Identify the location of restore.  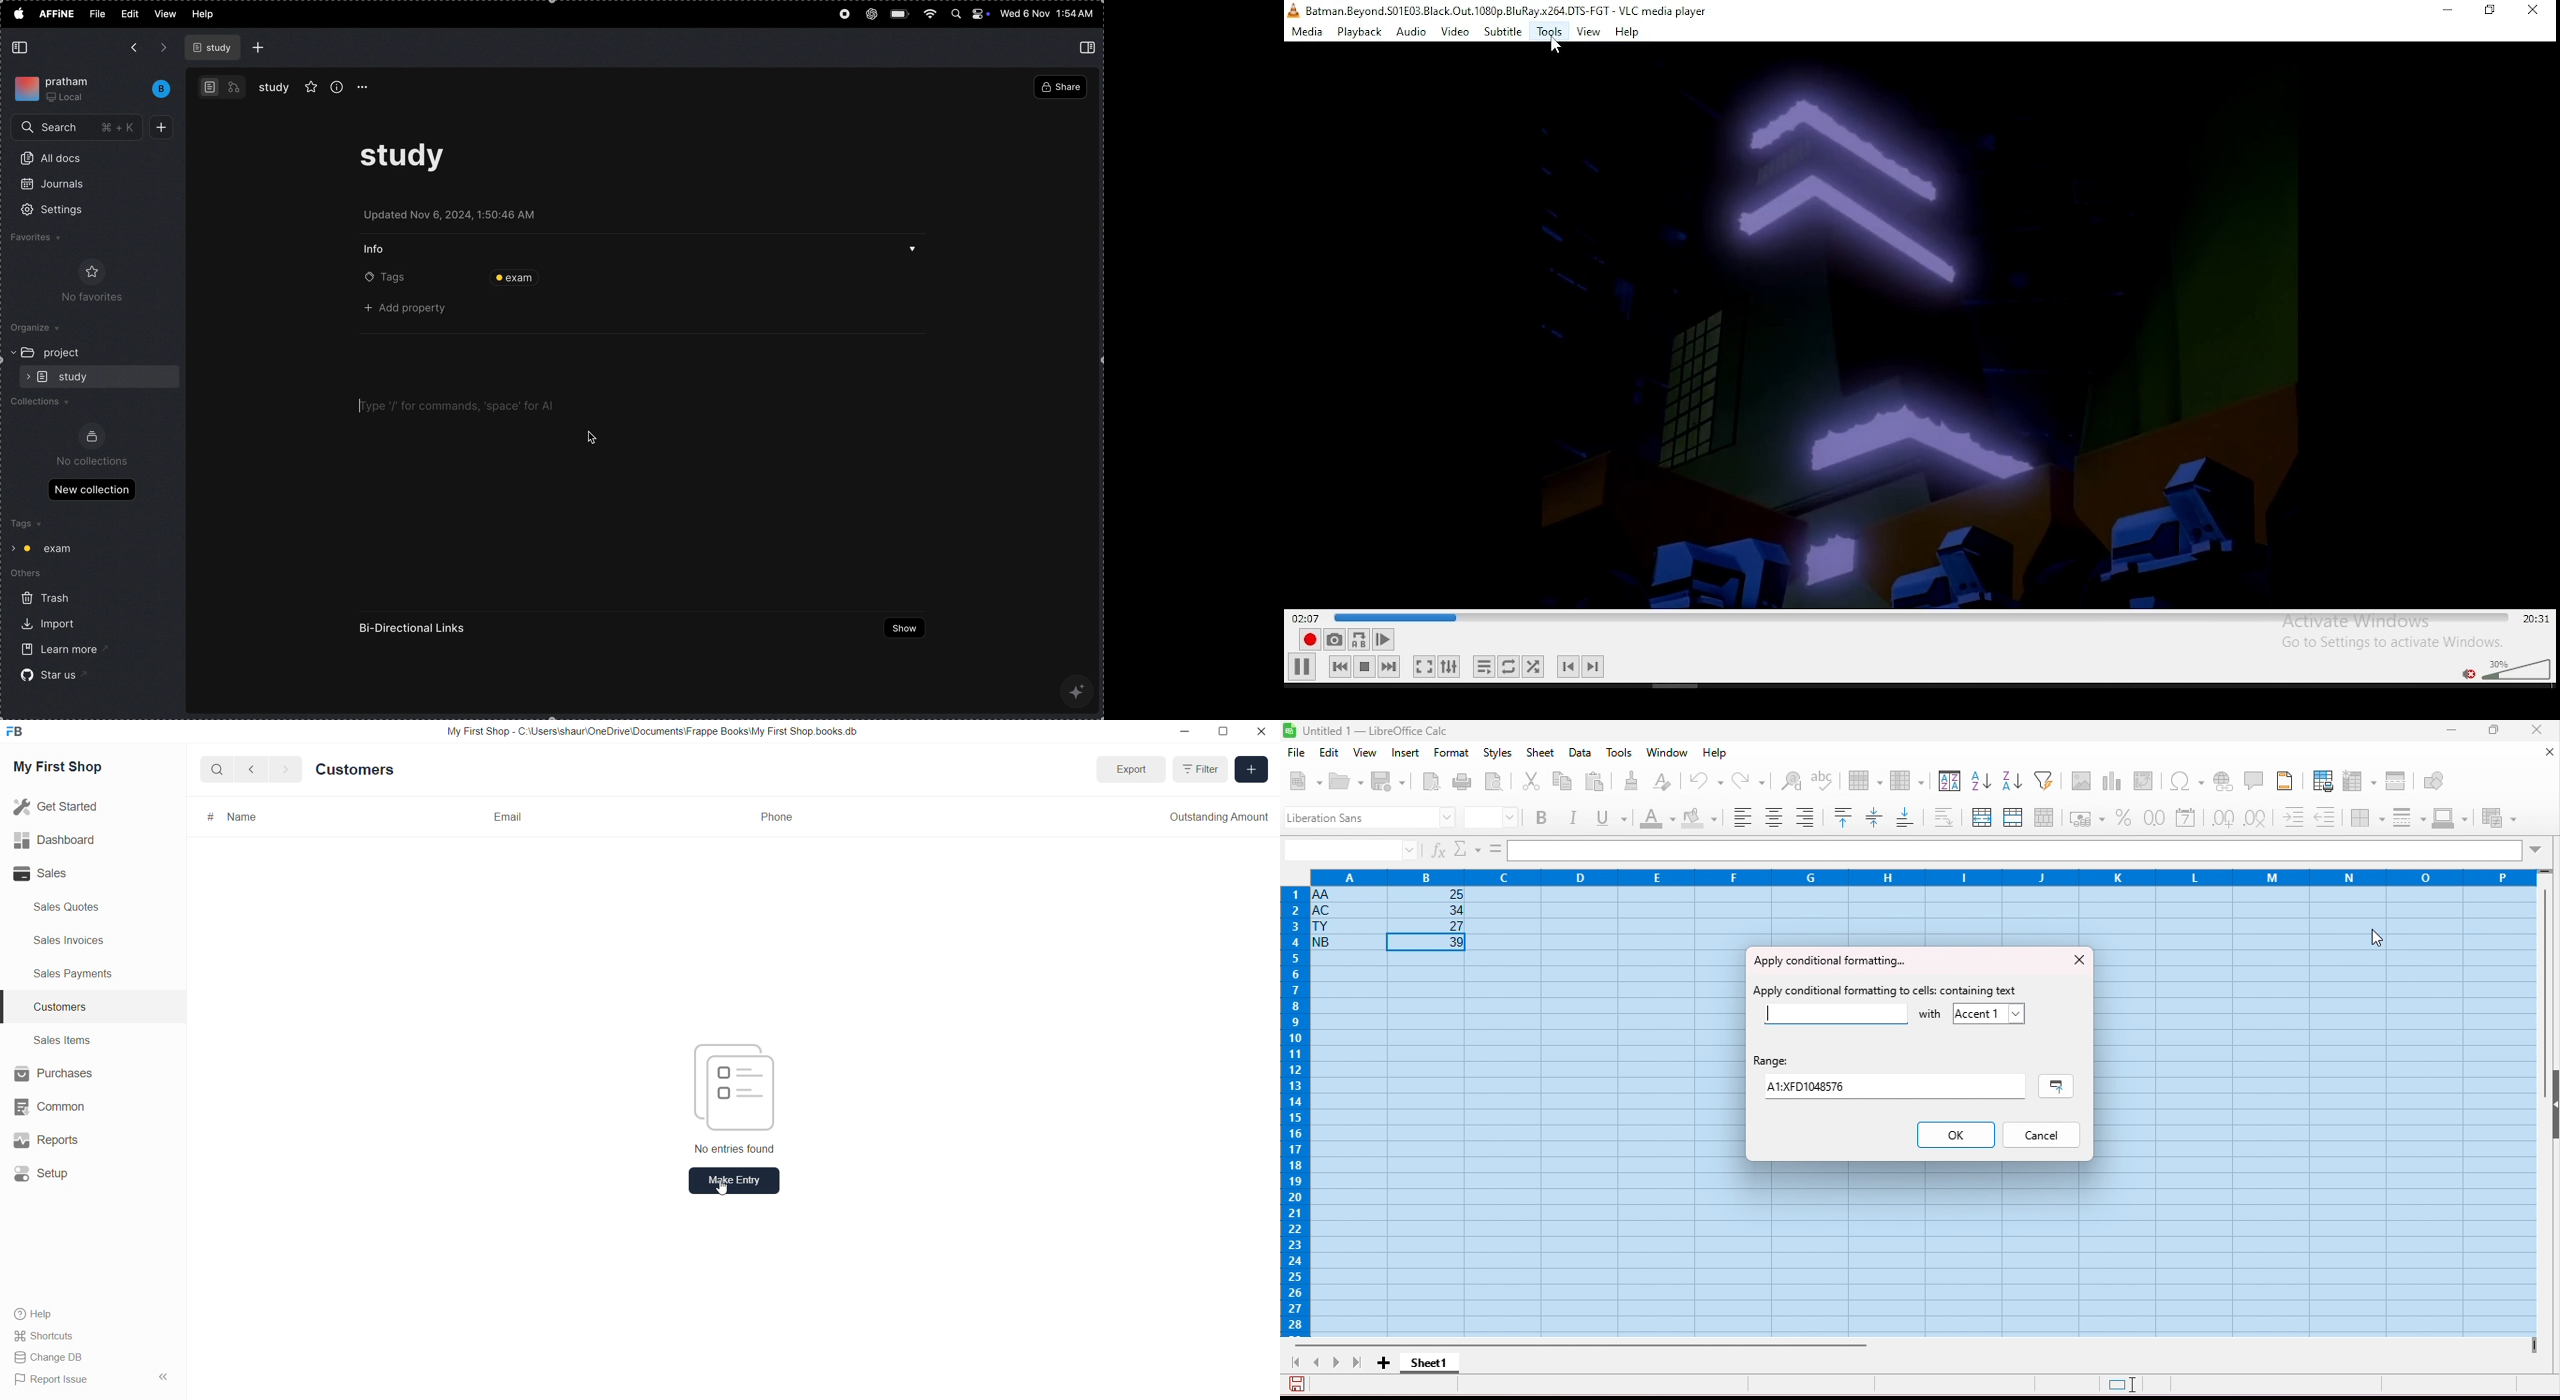
(2490, 11).